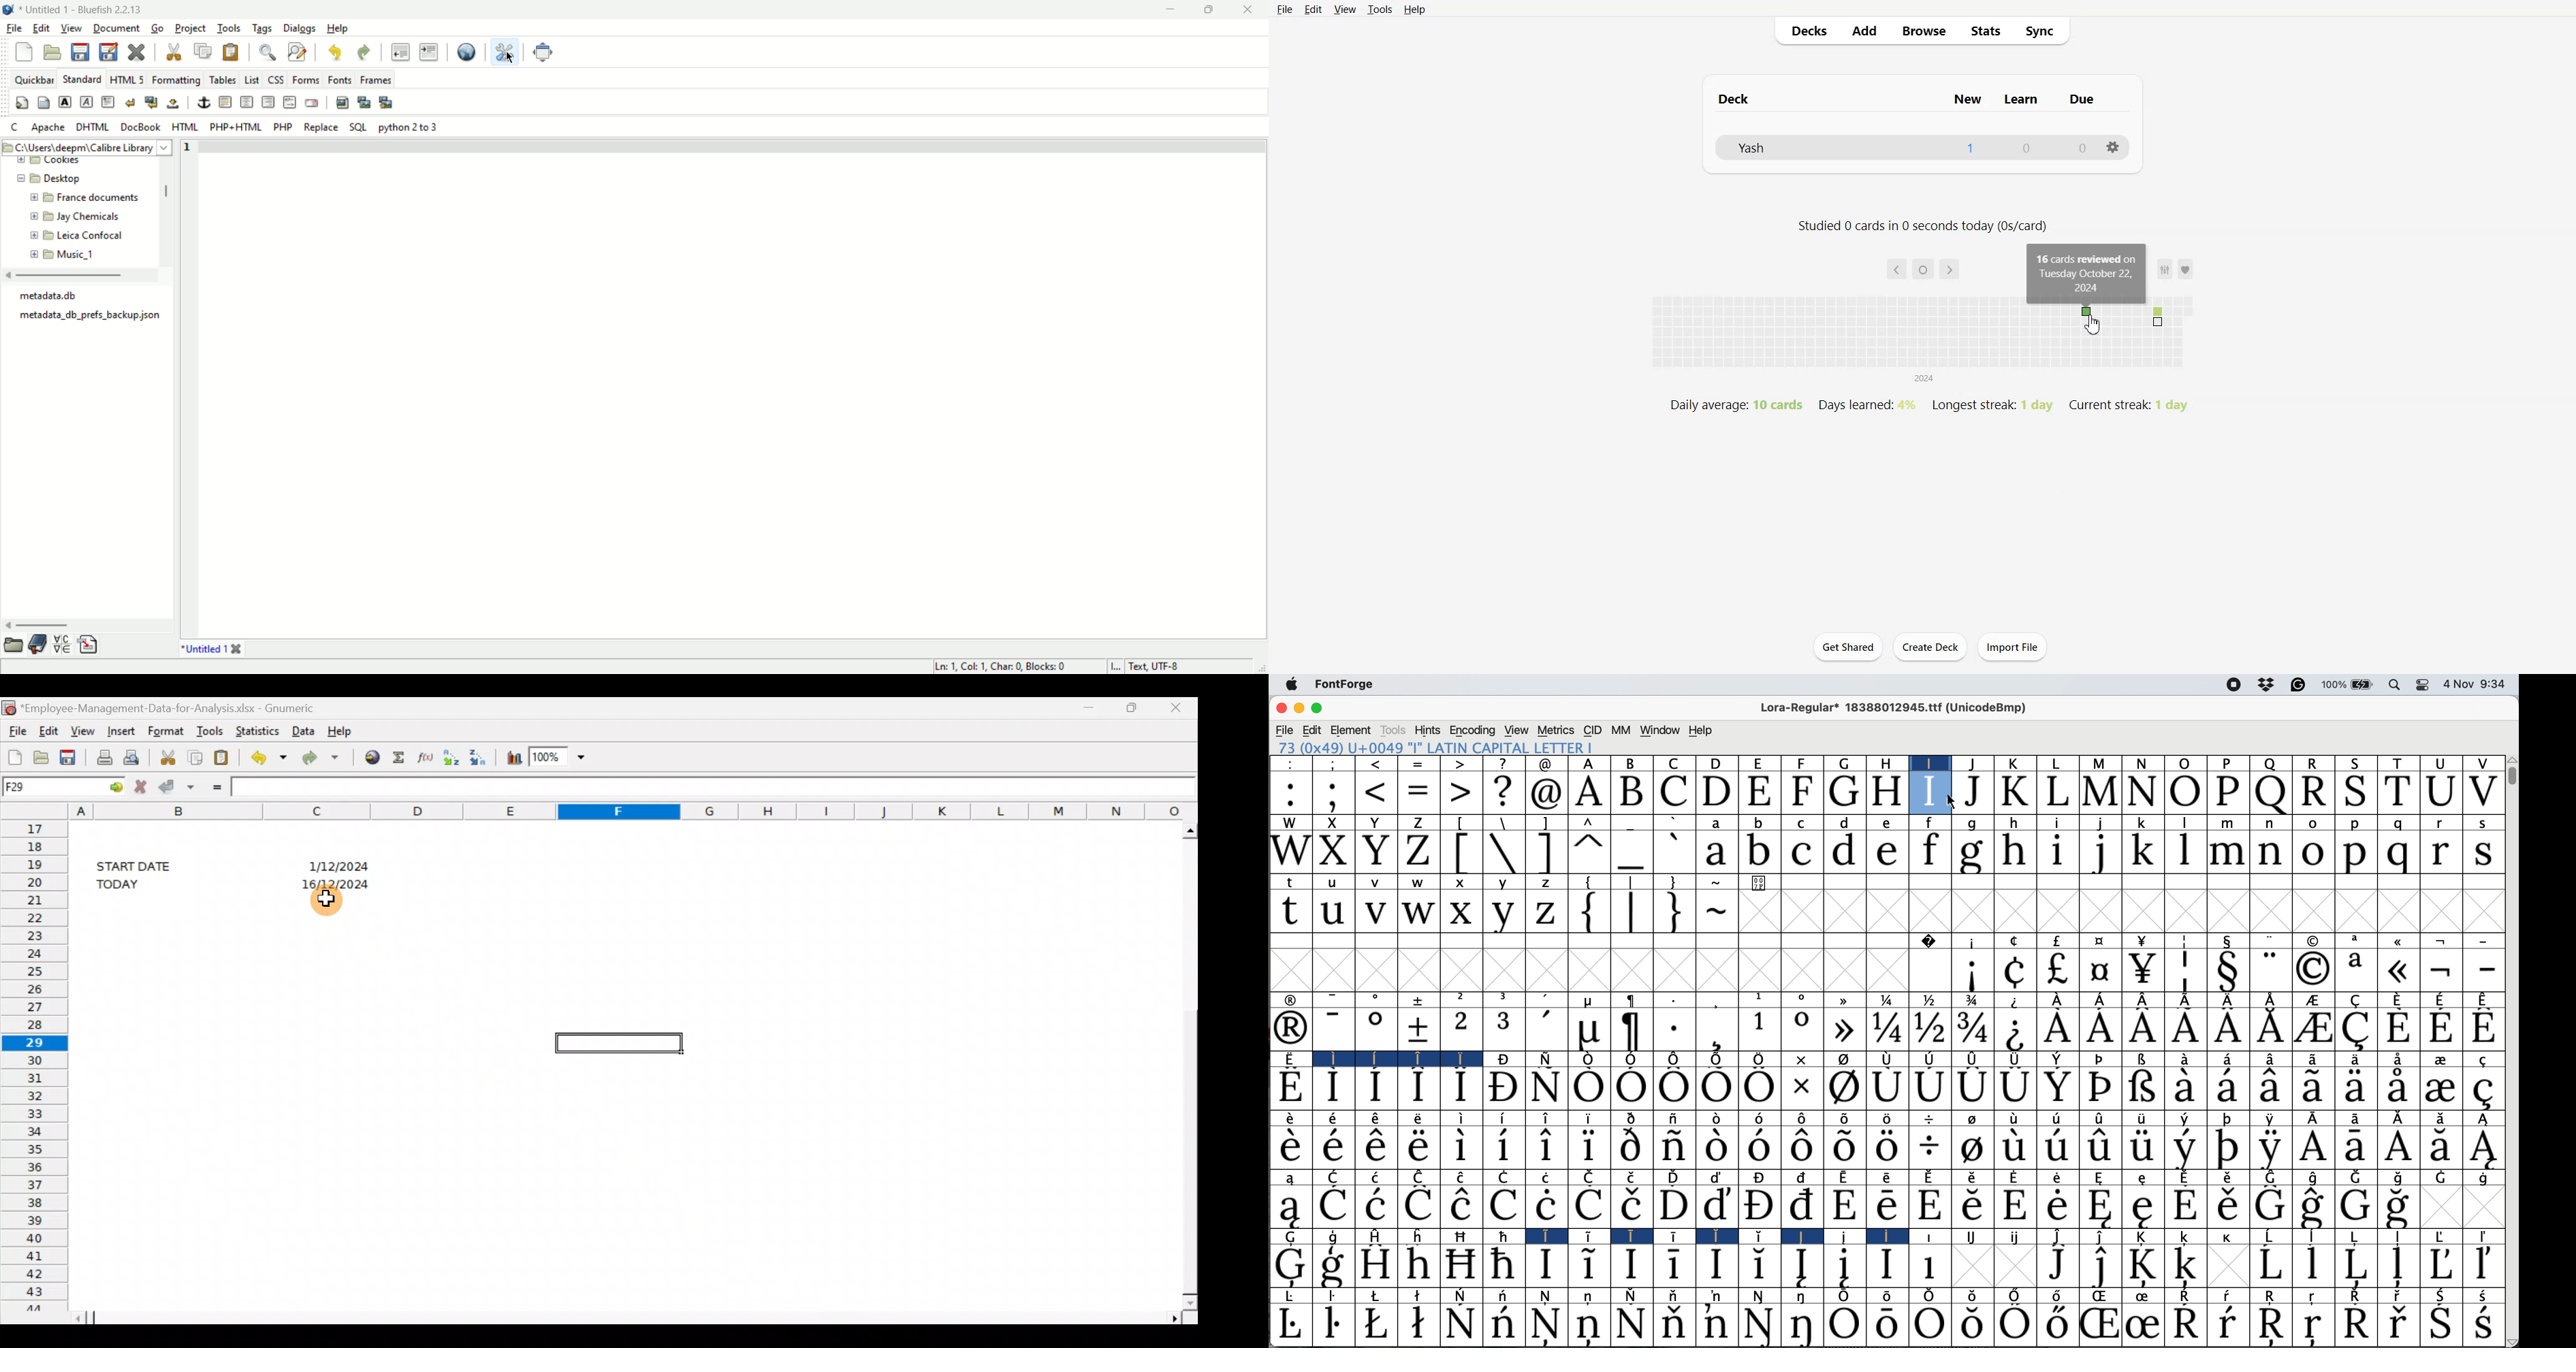 The height and width of the screenshot is (1372, 2576). Describe the element at coordinates (1335, 1266) in the screenshot. I see `Symbol` at that location.